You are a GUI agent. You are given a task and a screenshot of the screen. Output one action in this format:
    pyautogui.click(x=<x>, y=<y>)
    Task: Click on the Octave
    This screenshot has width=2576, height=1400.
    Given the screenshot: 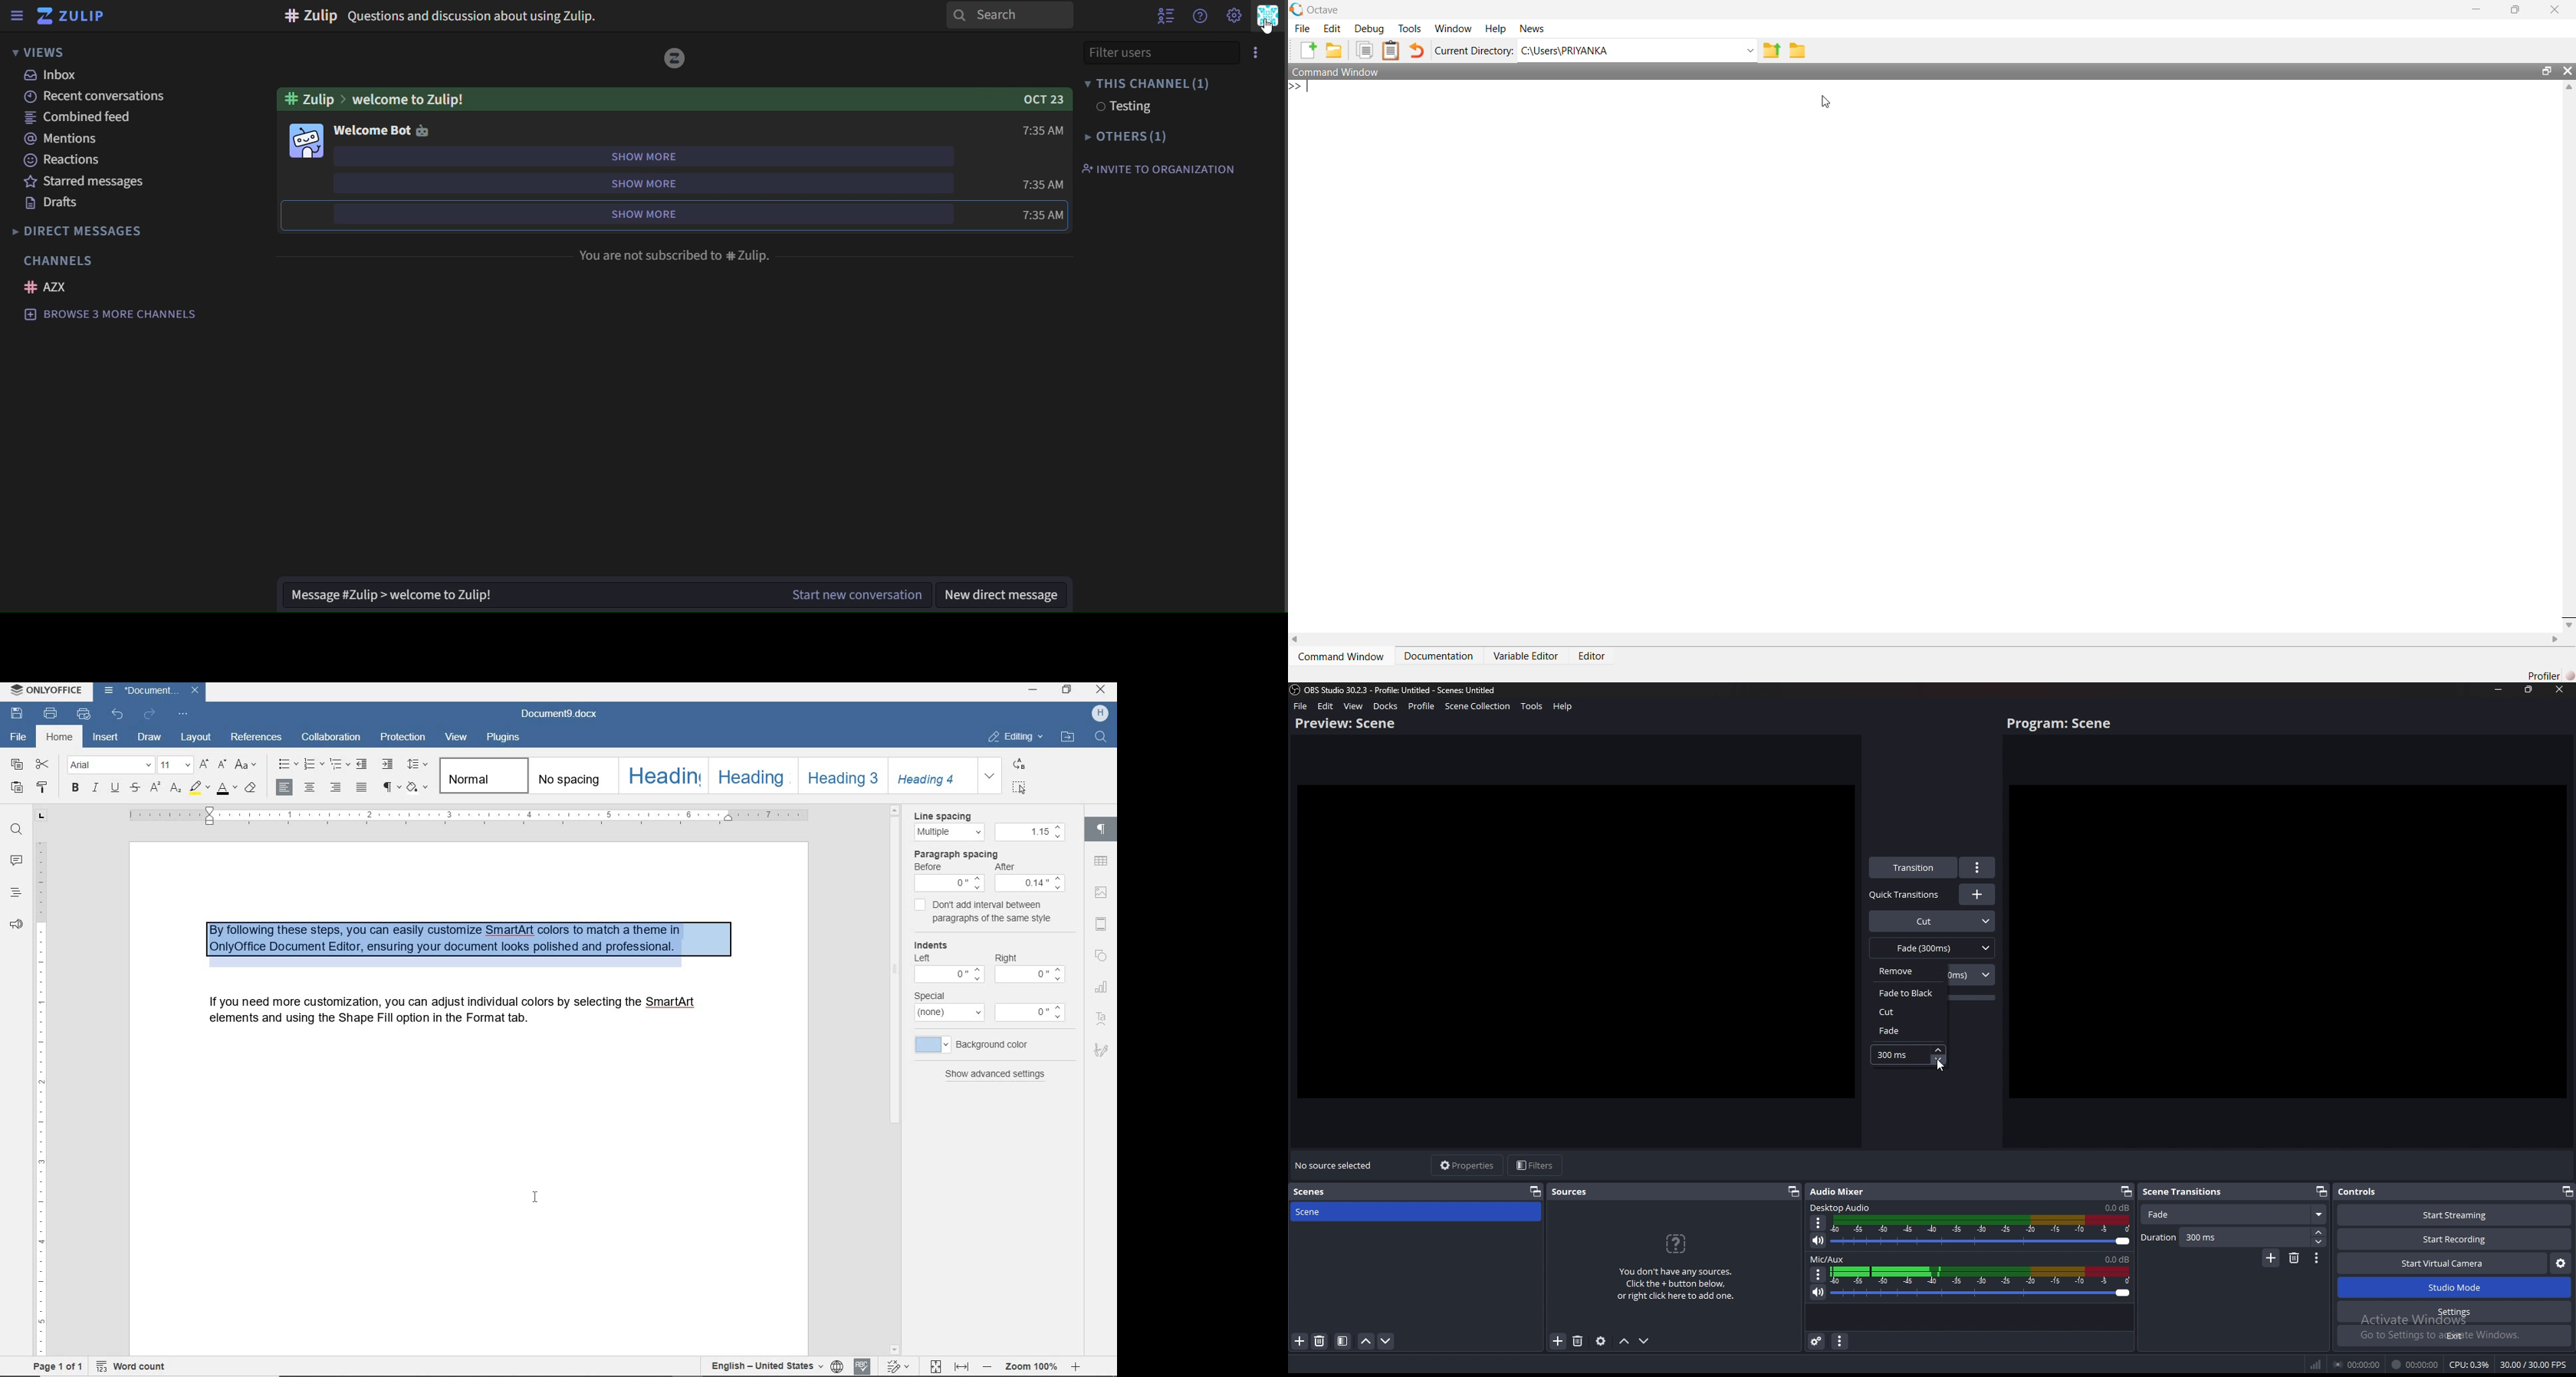 What is the action you would take?
    pyautogui.click(x=1321, y=10)
    